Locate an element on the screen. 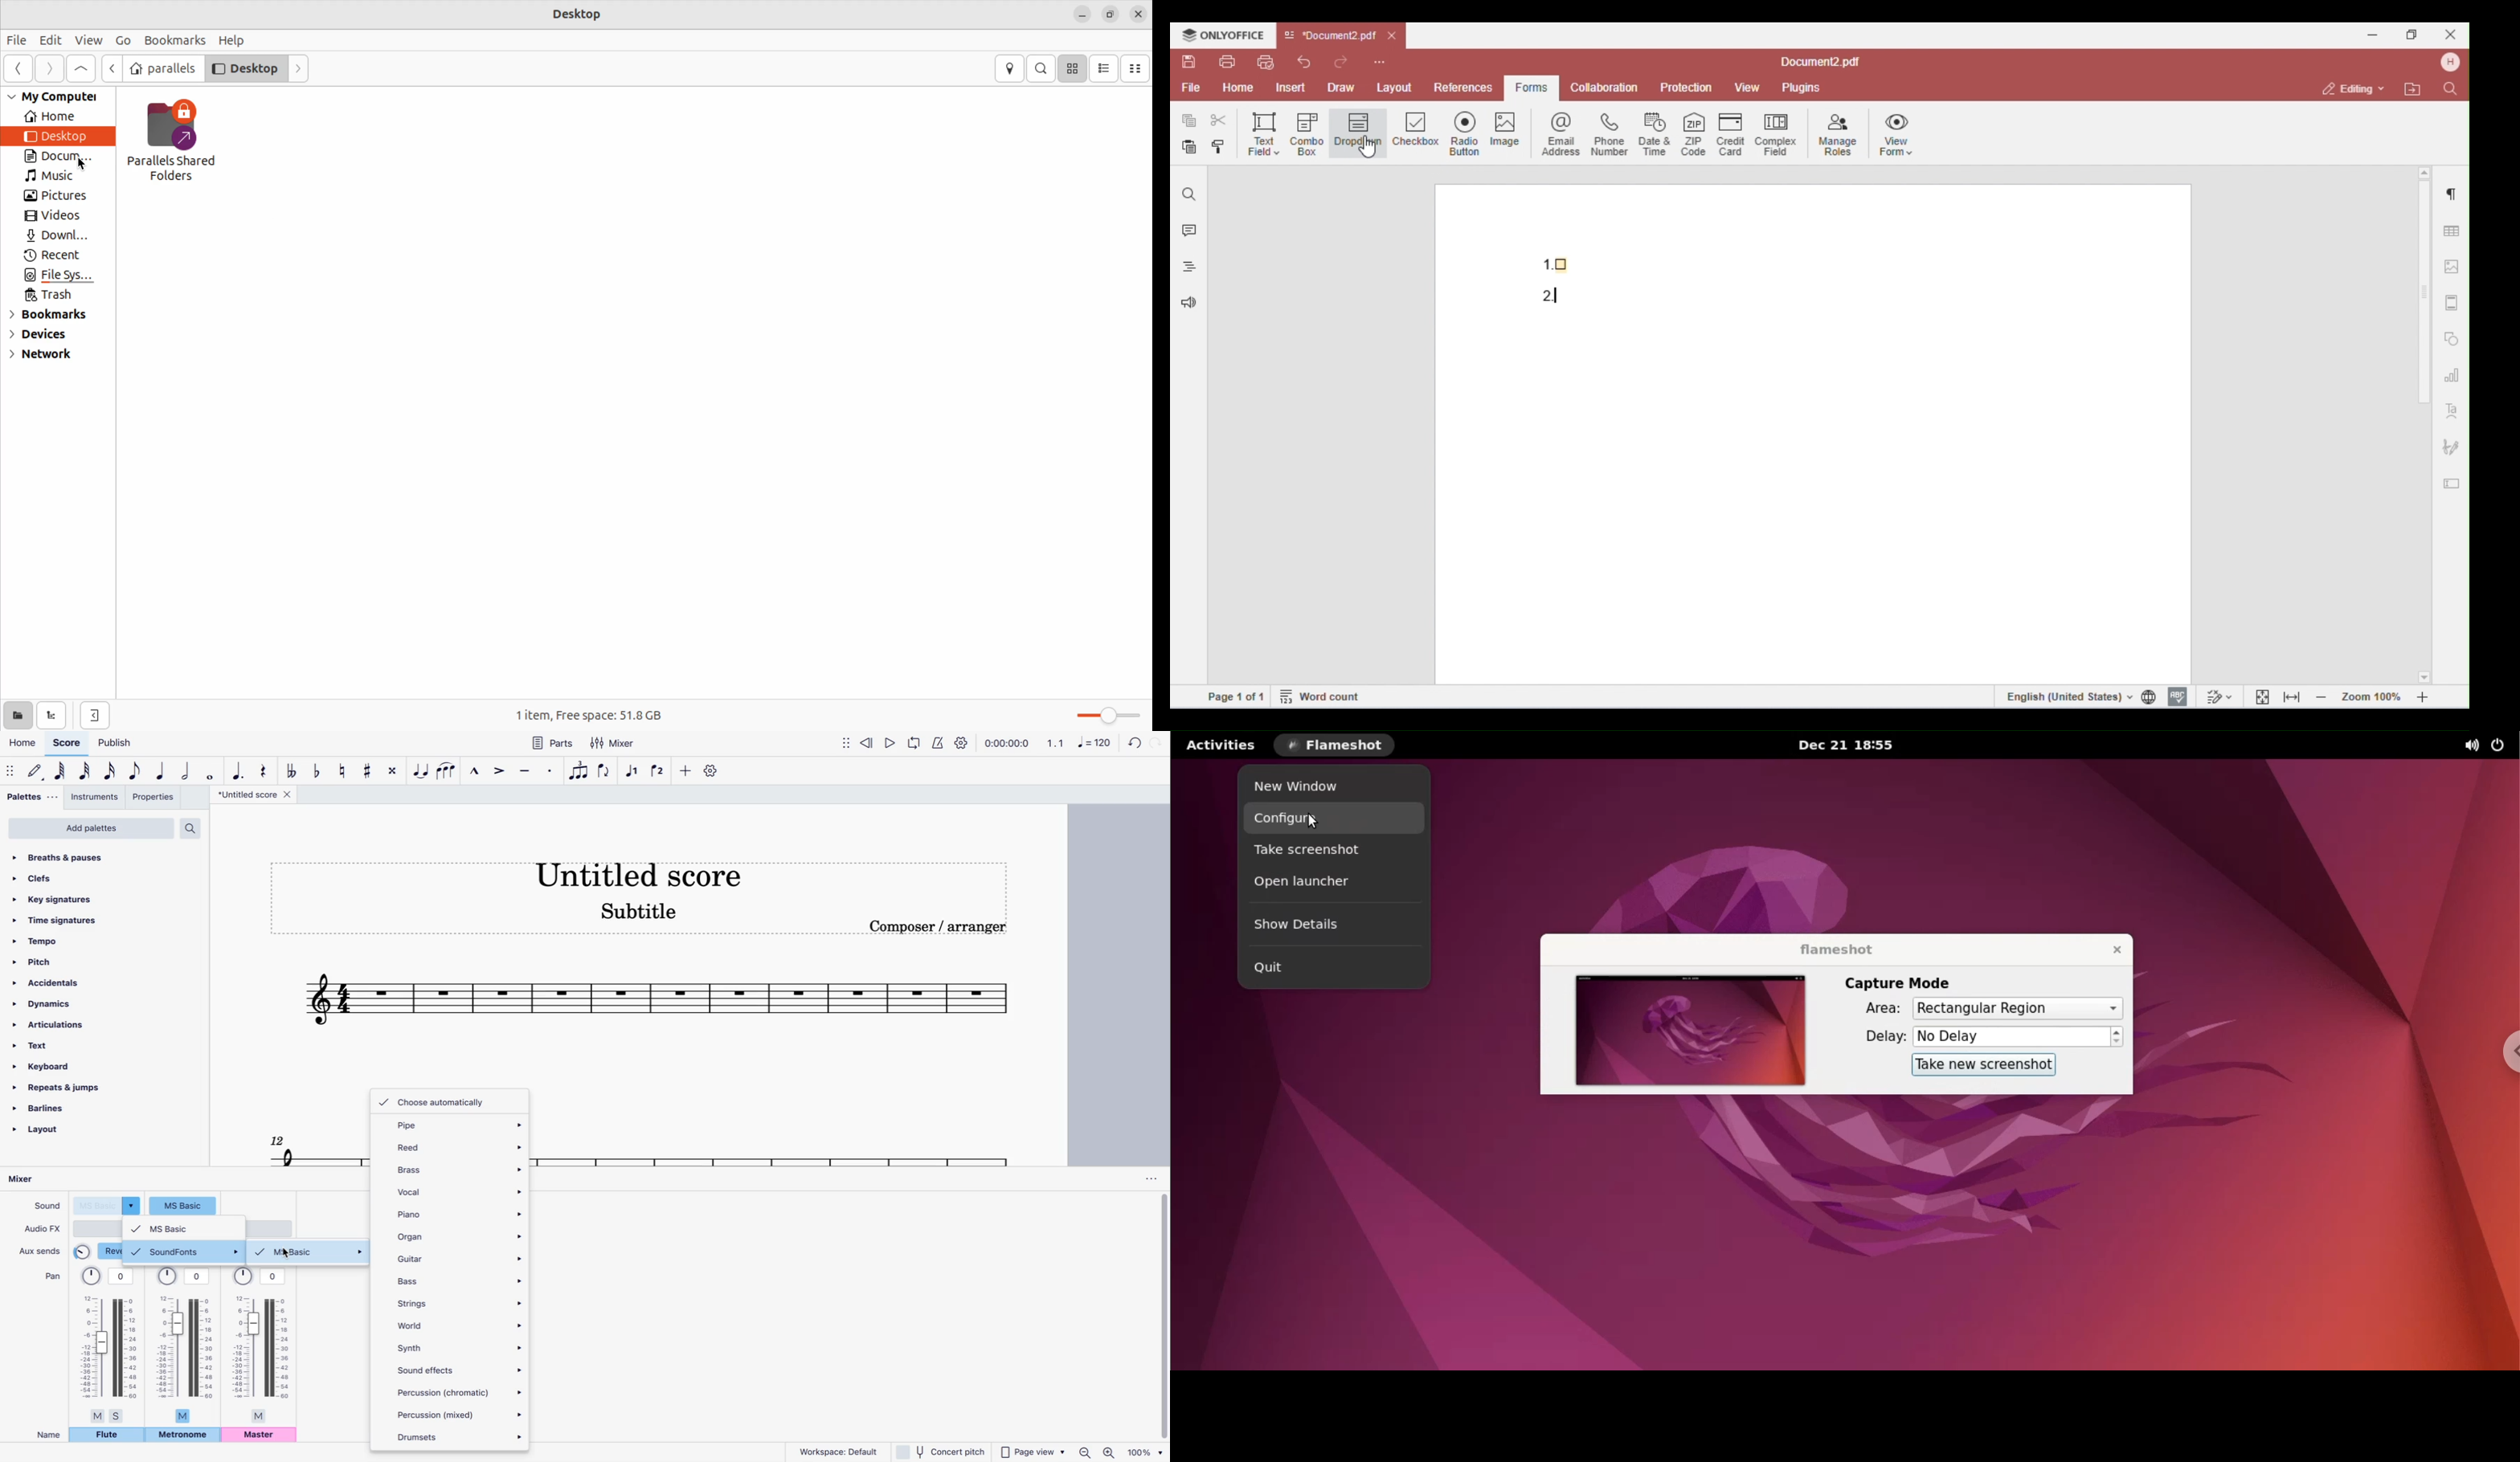 The width and height of the screenshot is (2520, 1484). default is located at coordinates (36, 771).